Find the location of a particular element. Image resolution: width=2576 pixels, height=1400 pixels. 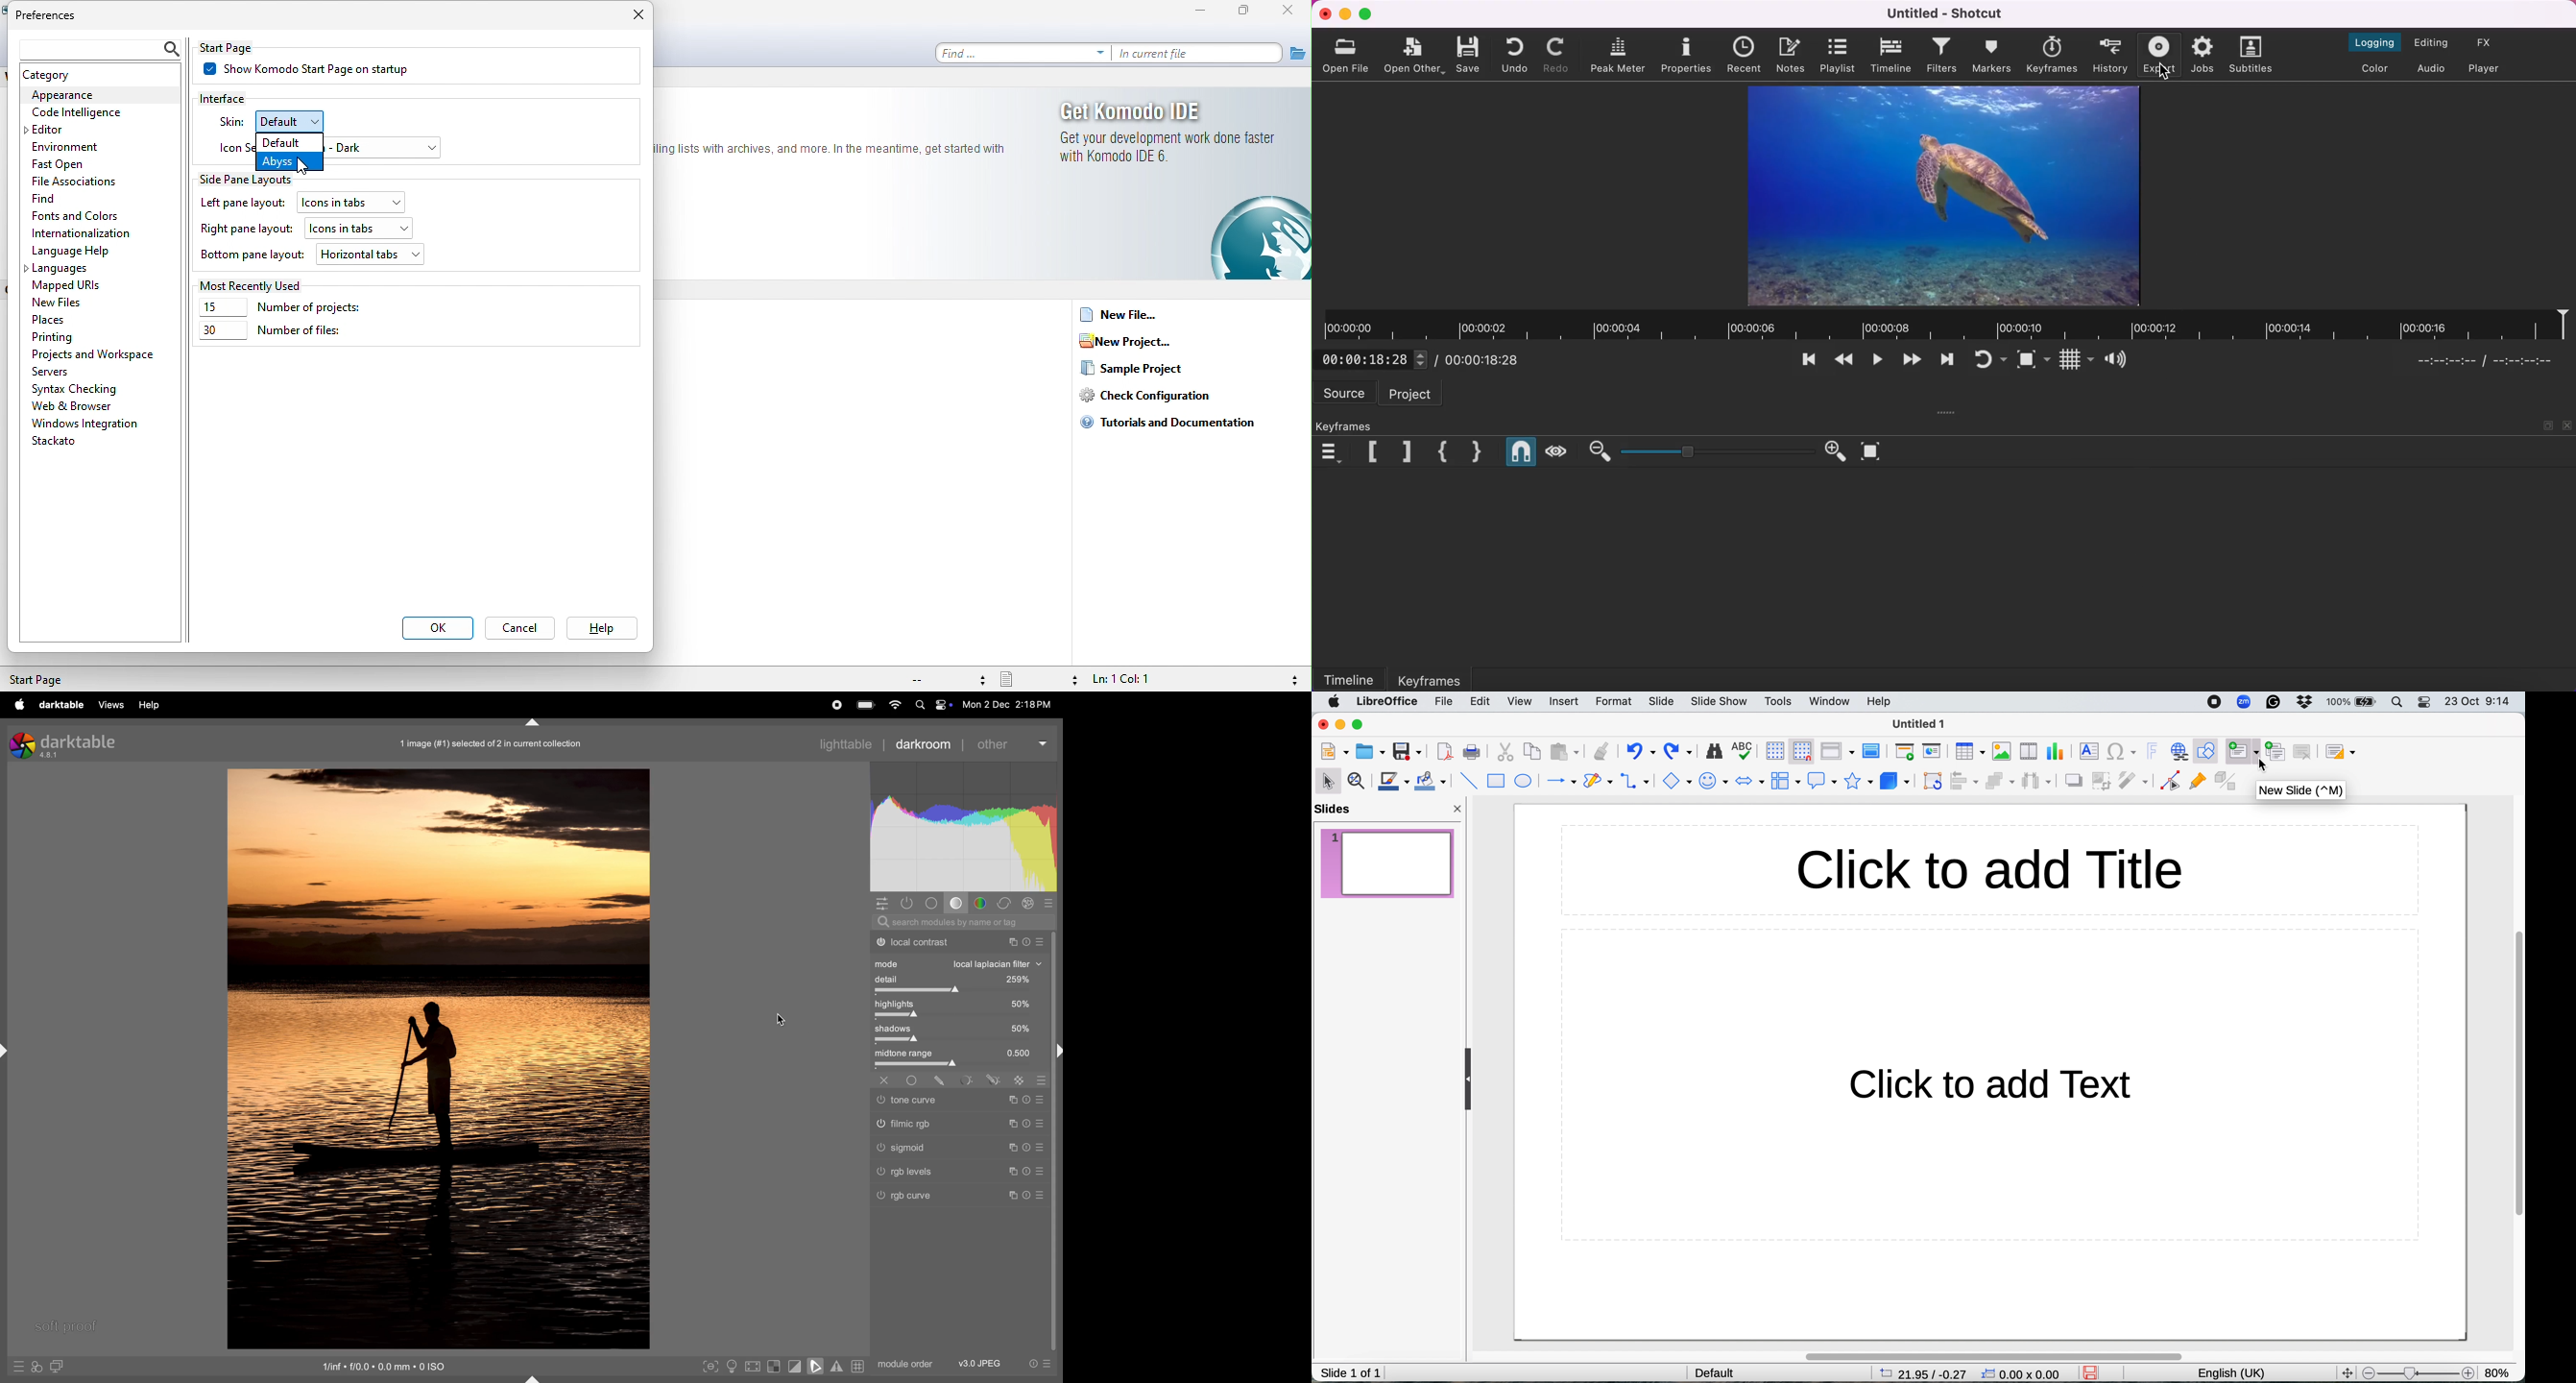

insert table is located at coordinates (1970, 753).